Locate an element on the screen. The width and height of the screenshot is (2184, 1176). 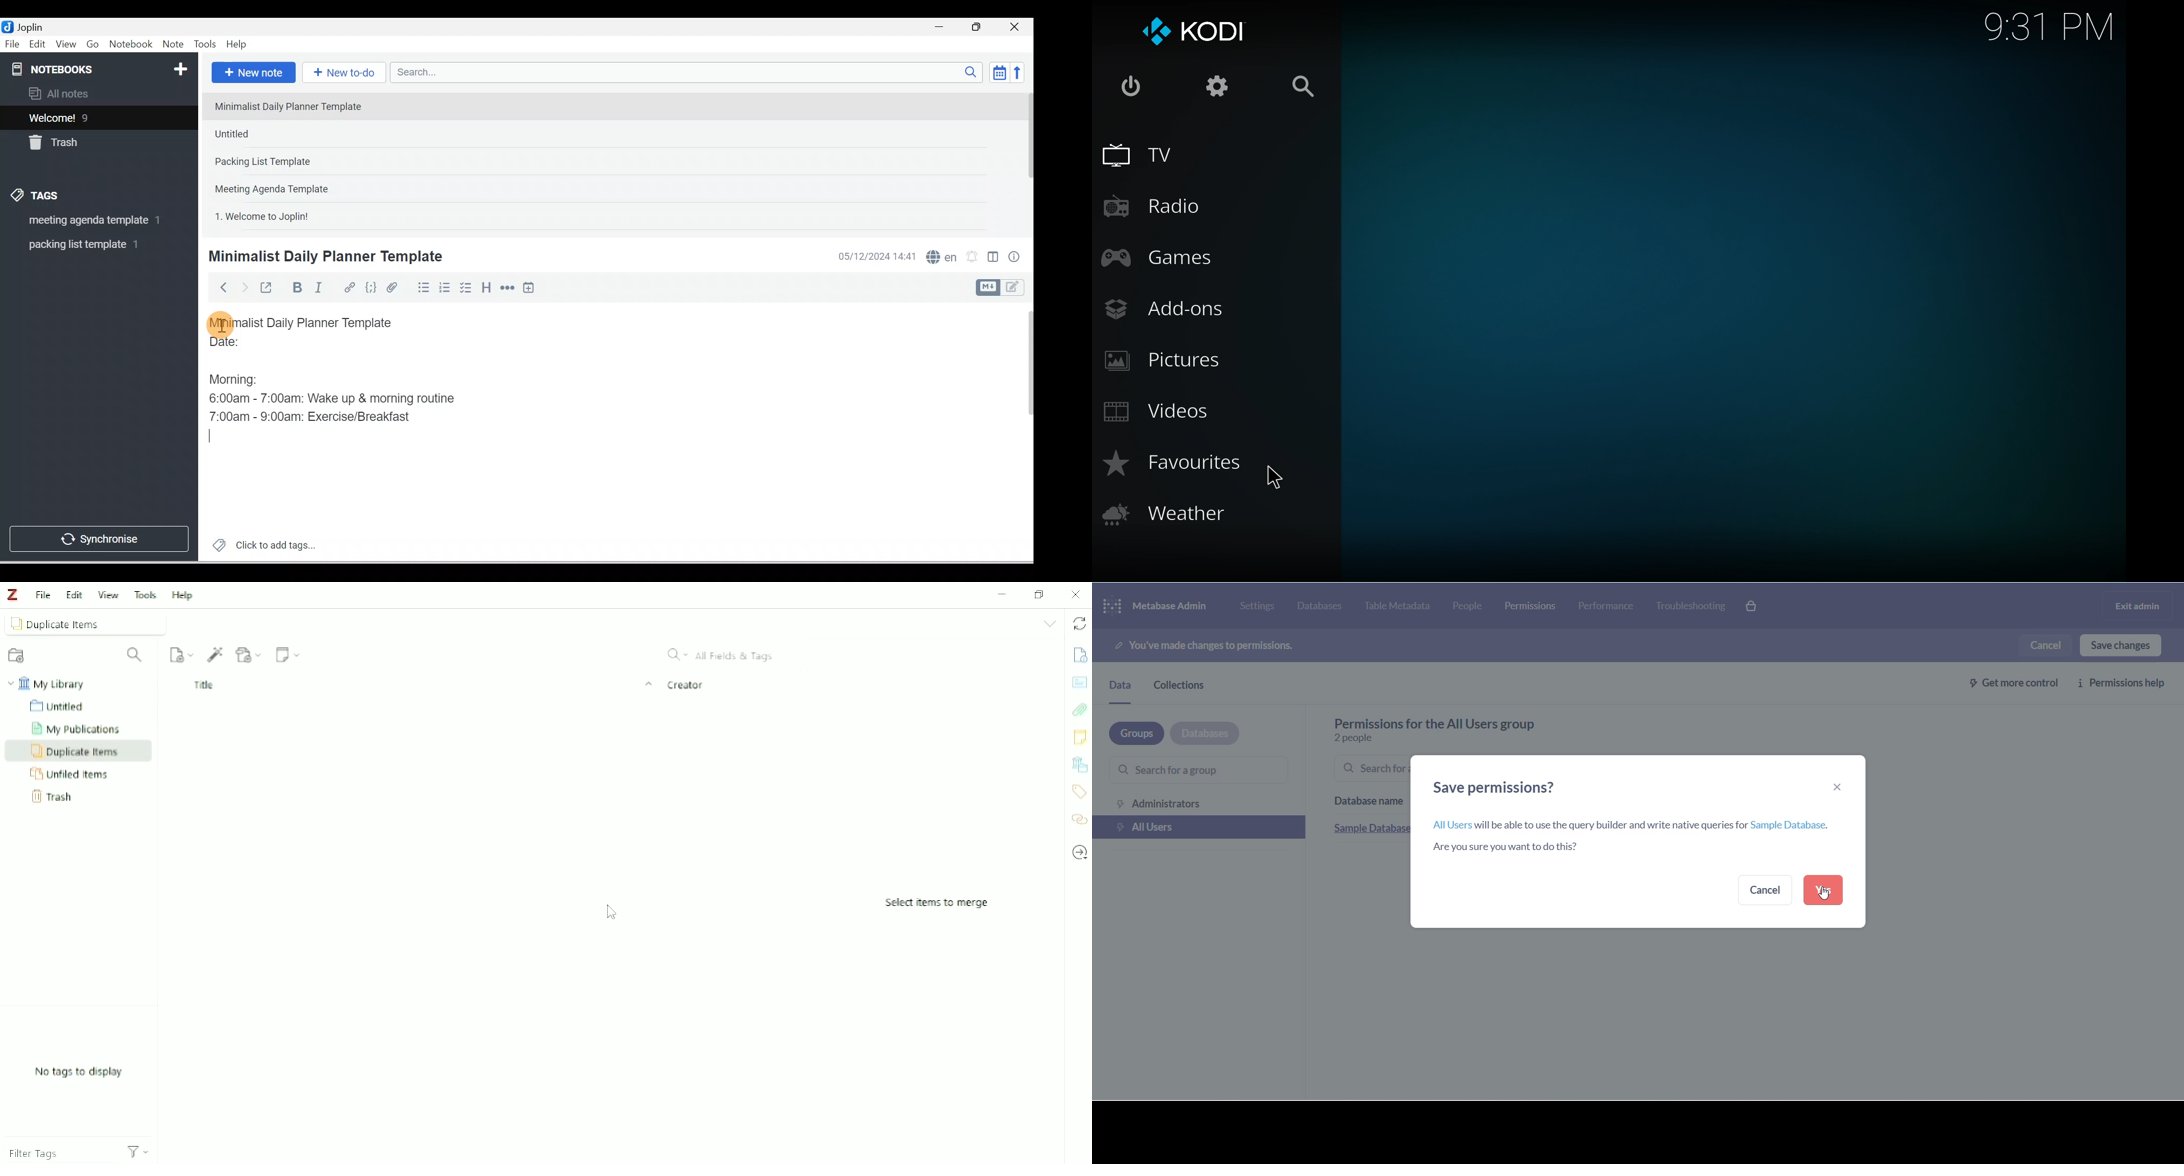
radio is located at coordinates (1156, 211).